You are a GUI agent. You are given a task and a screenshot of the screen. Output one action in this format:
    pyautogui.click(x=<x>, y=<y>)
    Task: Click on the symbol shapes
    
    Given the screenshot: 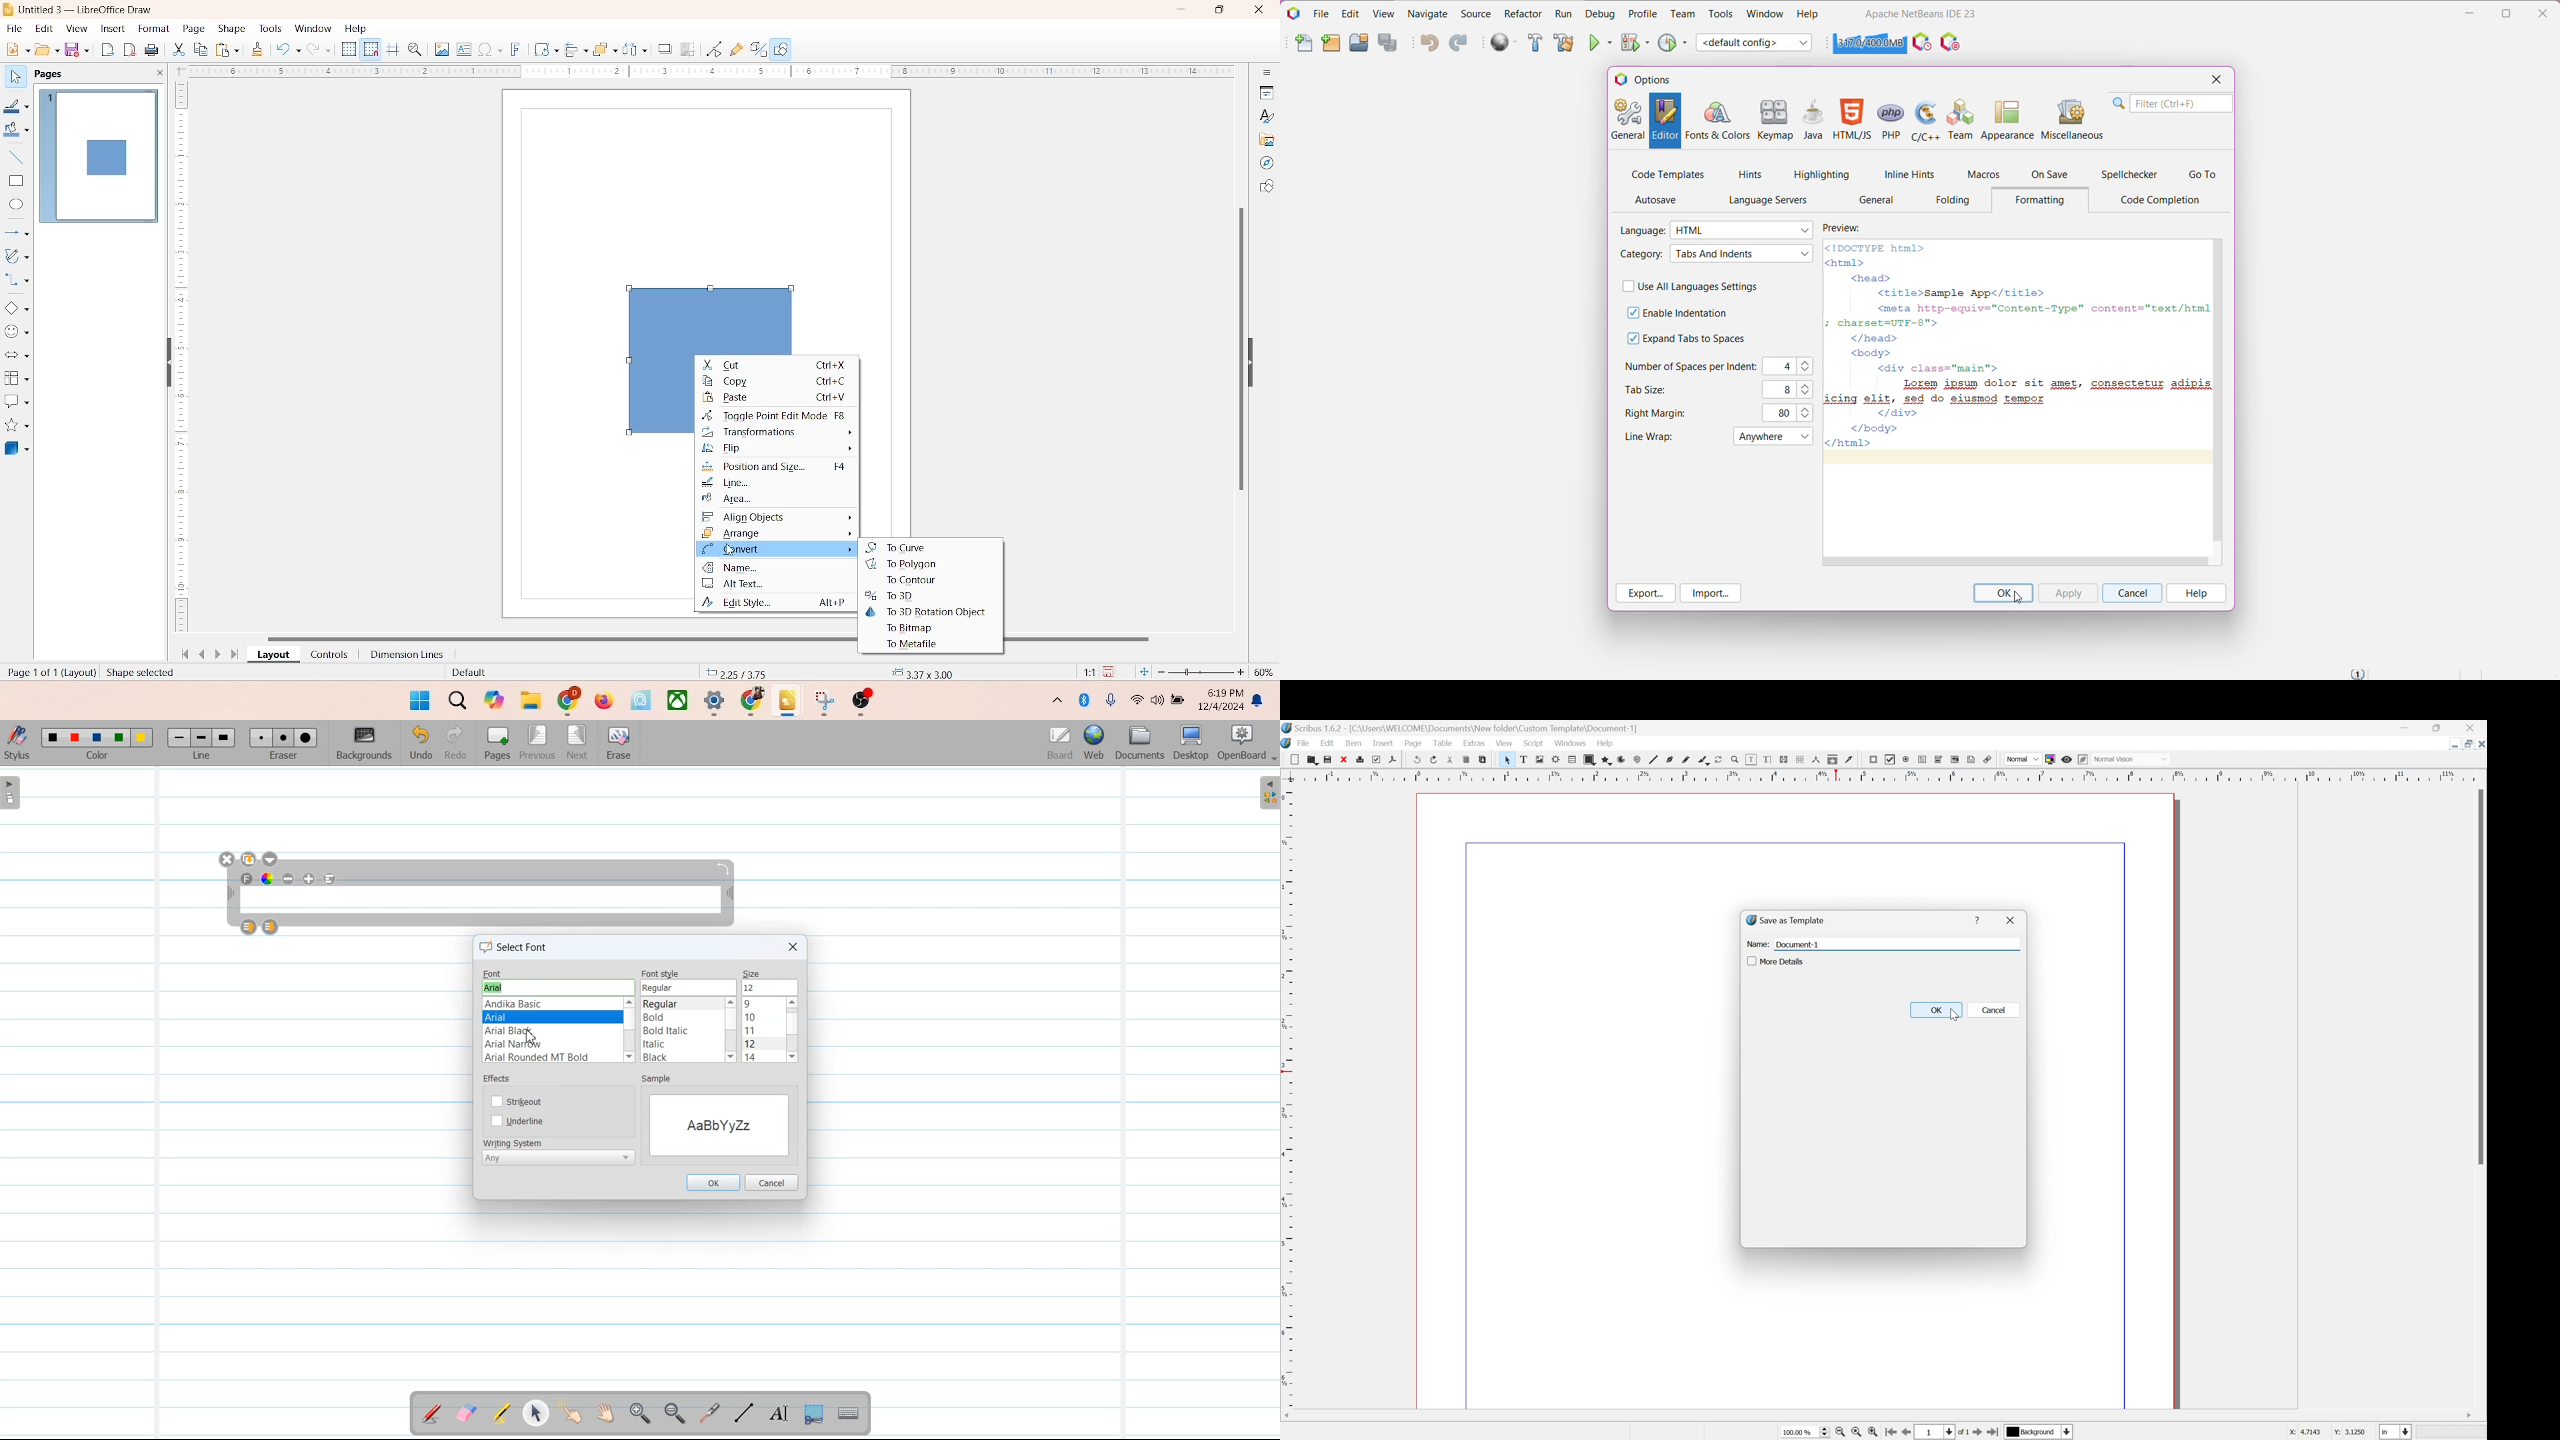 What is the action you would take?
    pyautogui.click(x=17, y=332)
    